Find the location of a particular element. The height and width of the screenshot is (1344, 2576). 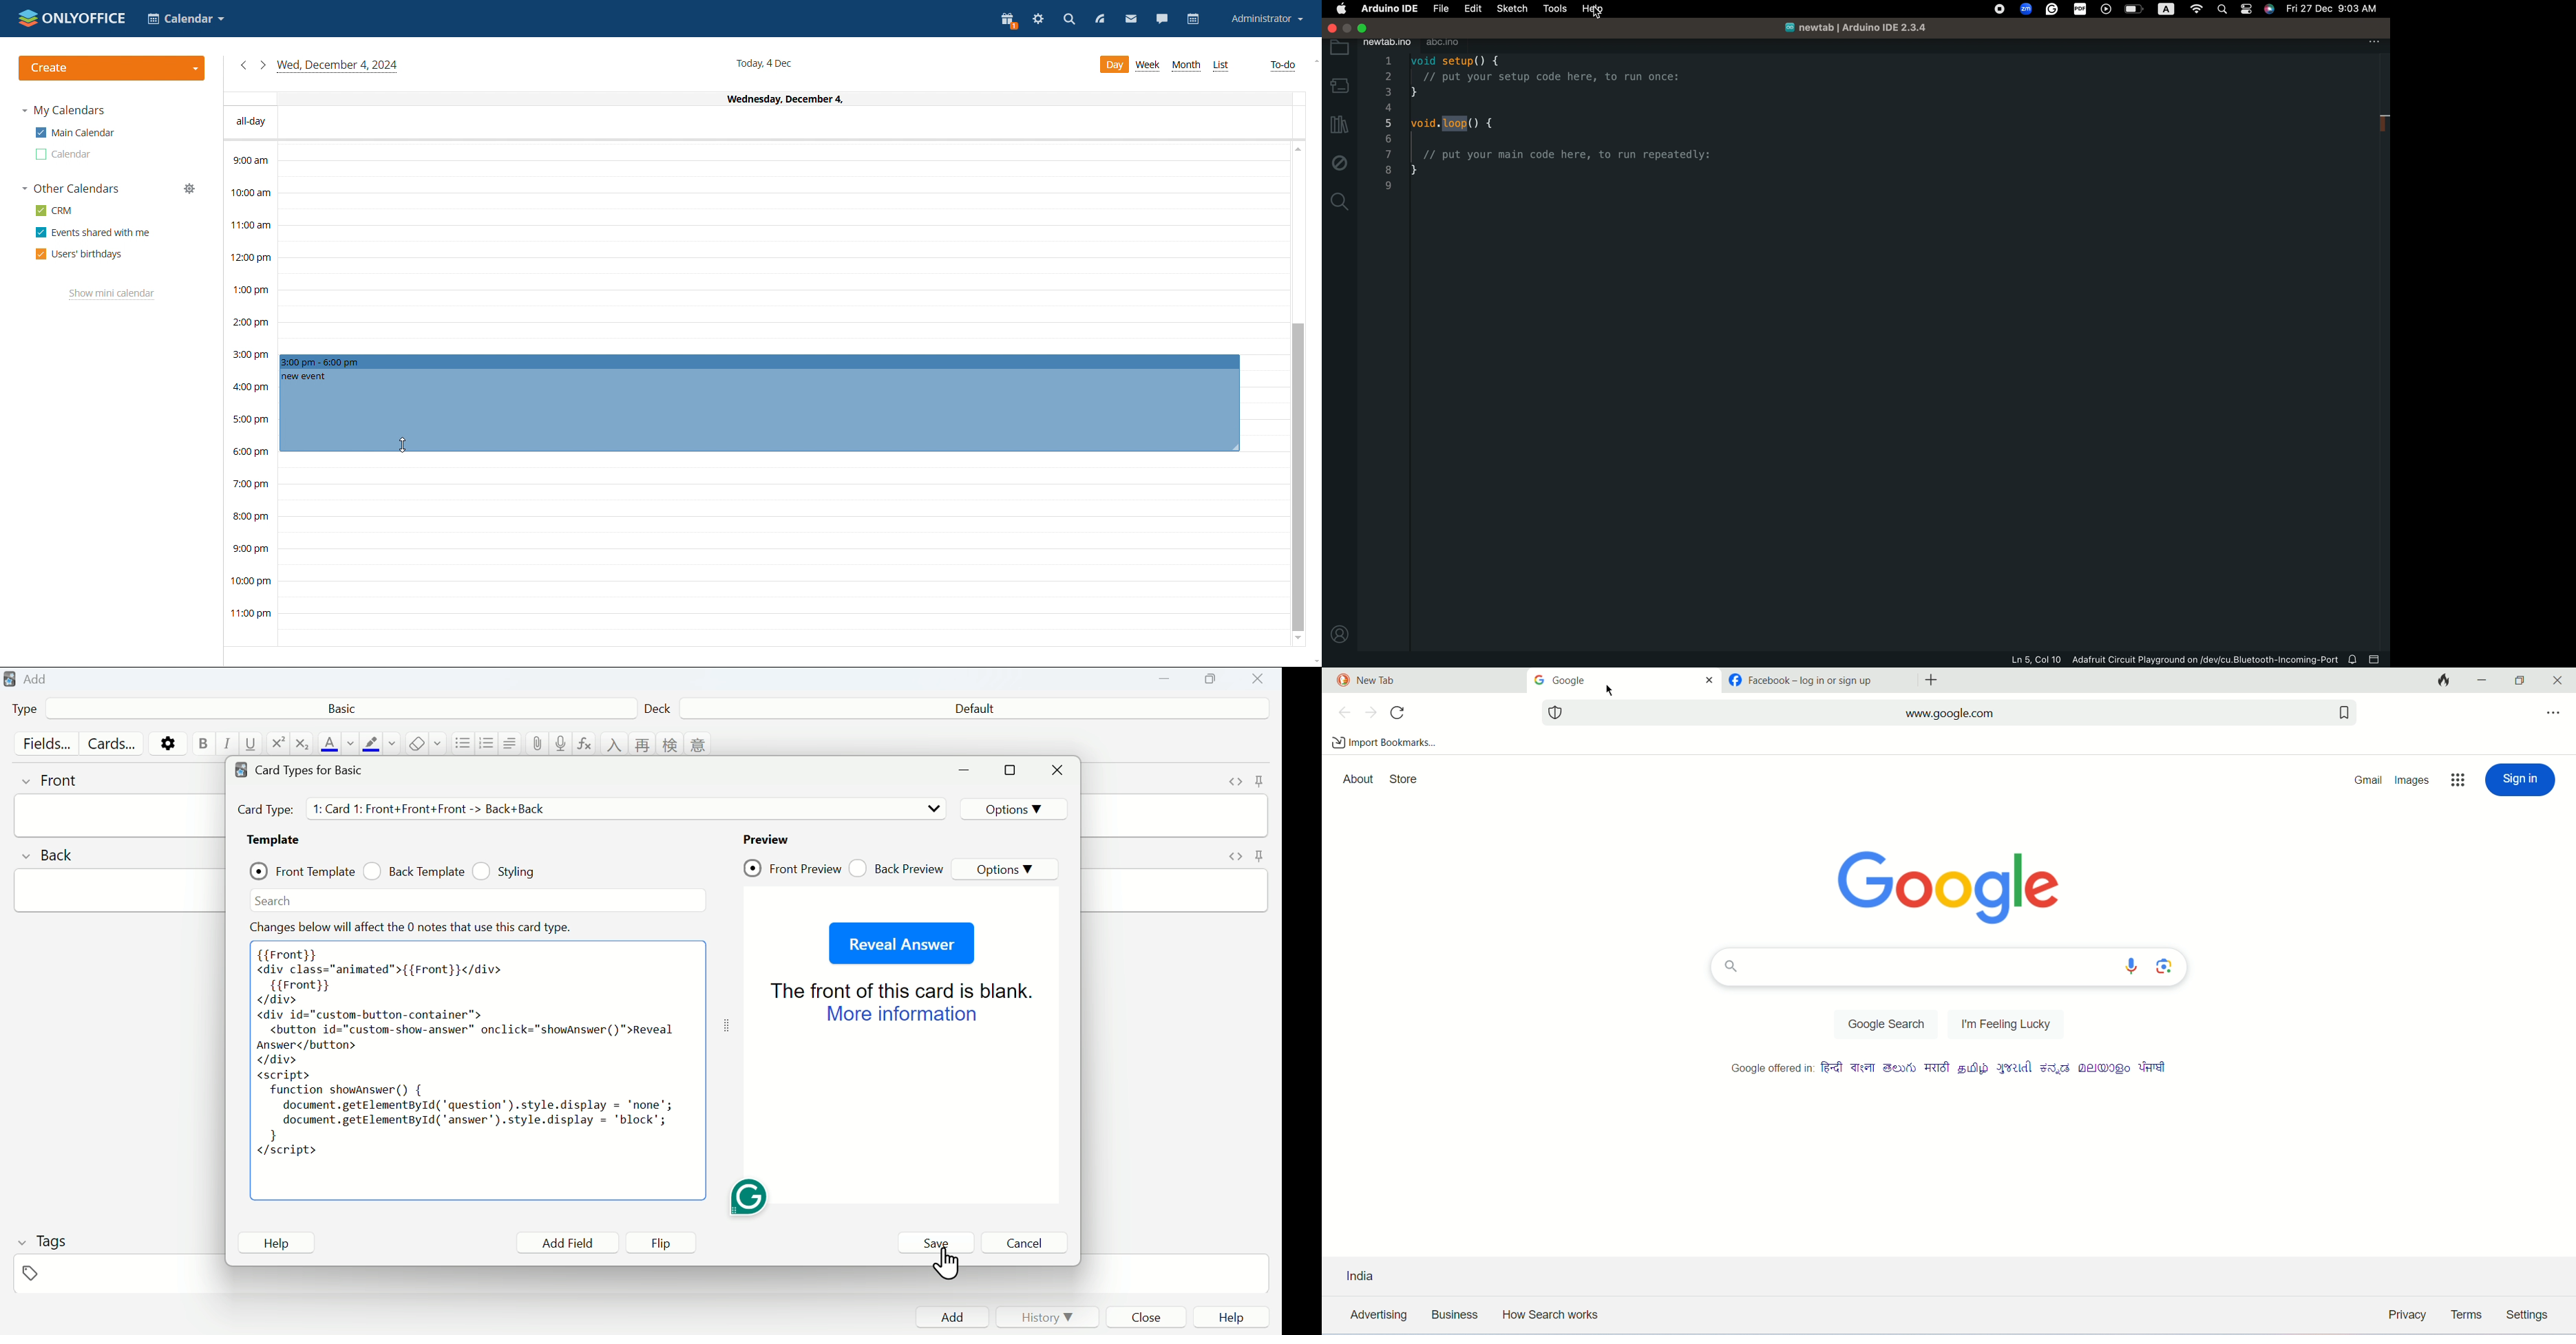

change color is located at coordinates (392, 744).